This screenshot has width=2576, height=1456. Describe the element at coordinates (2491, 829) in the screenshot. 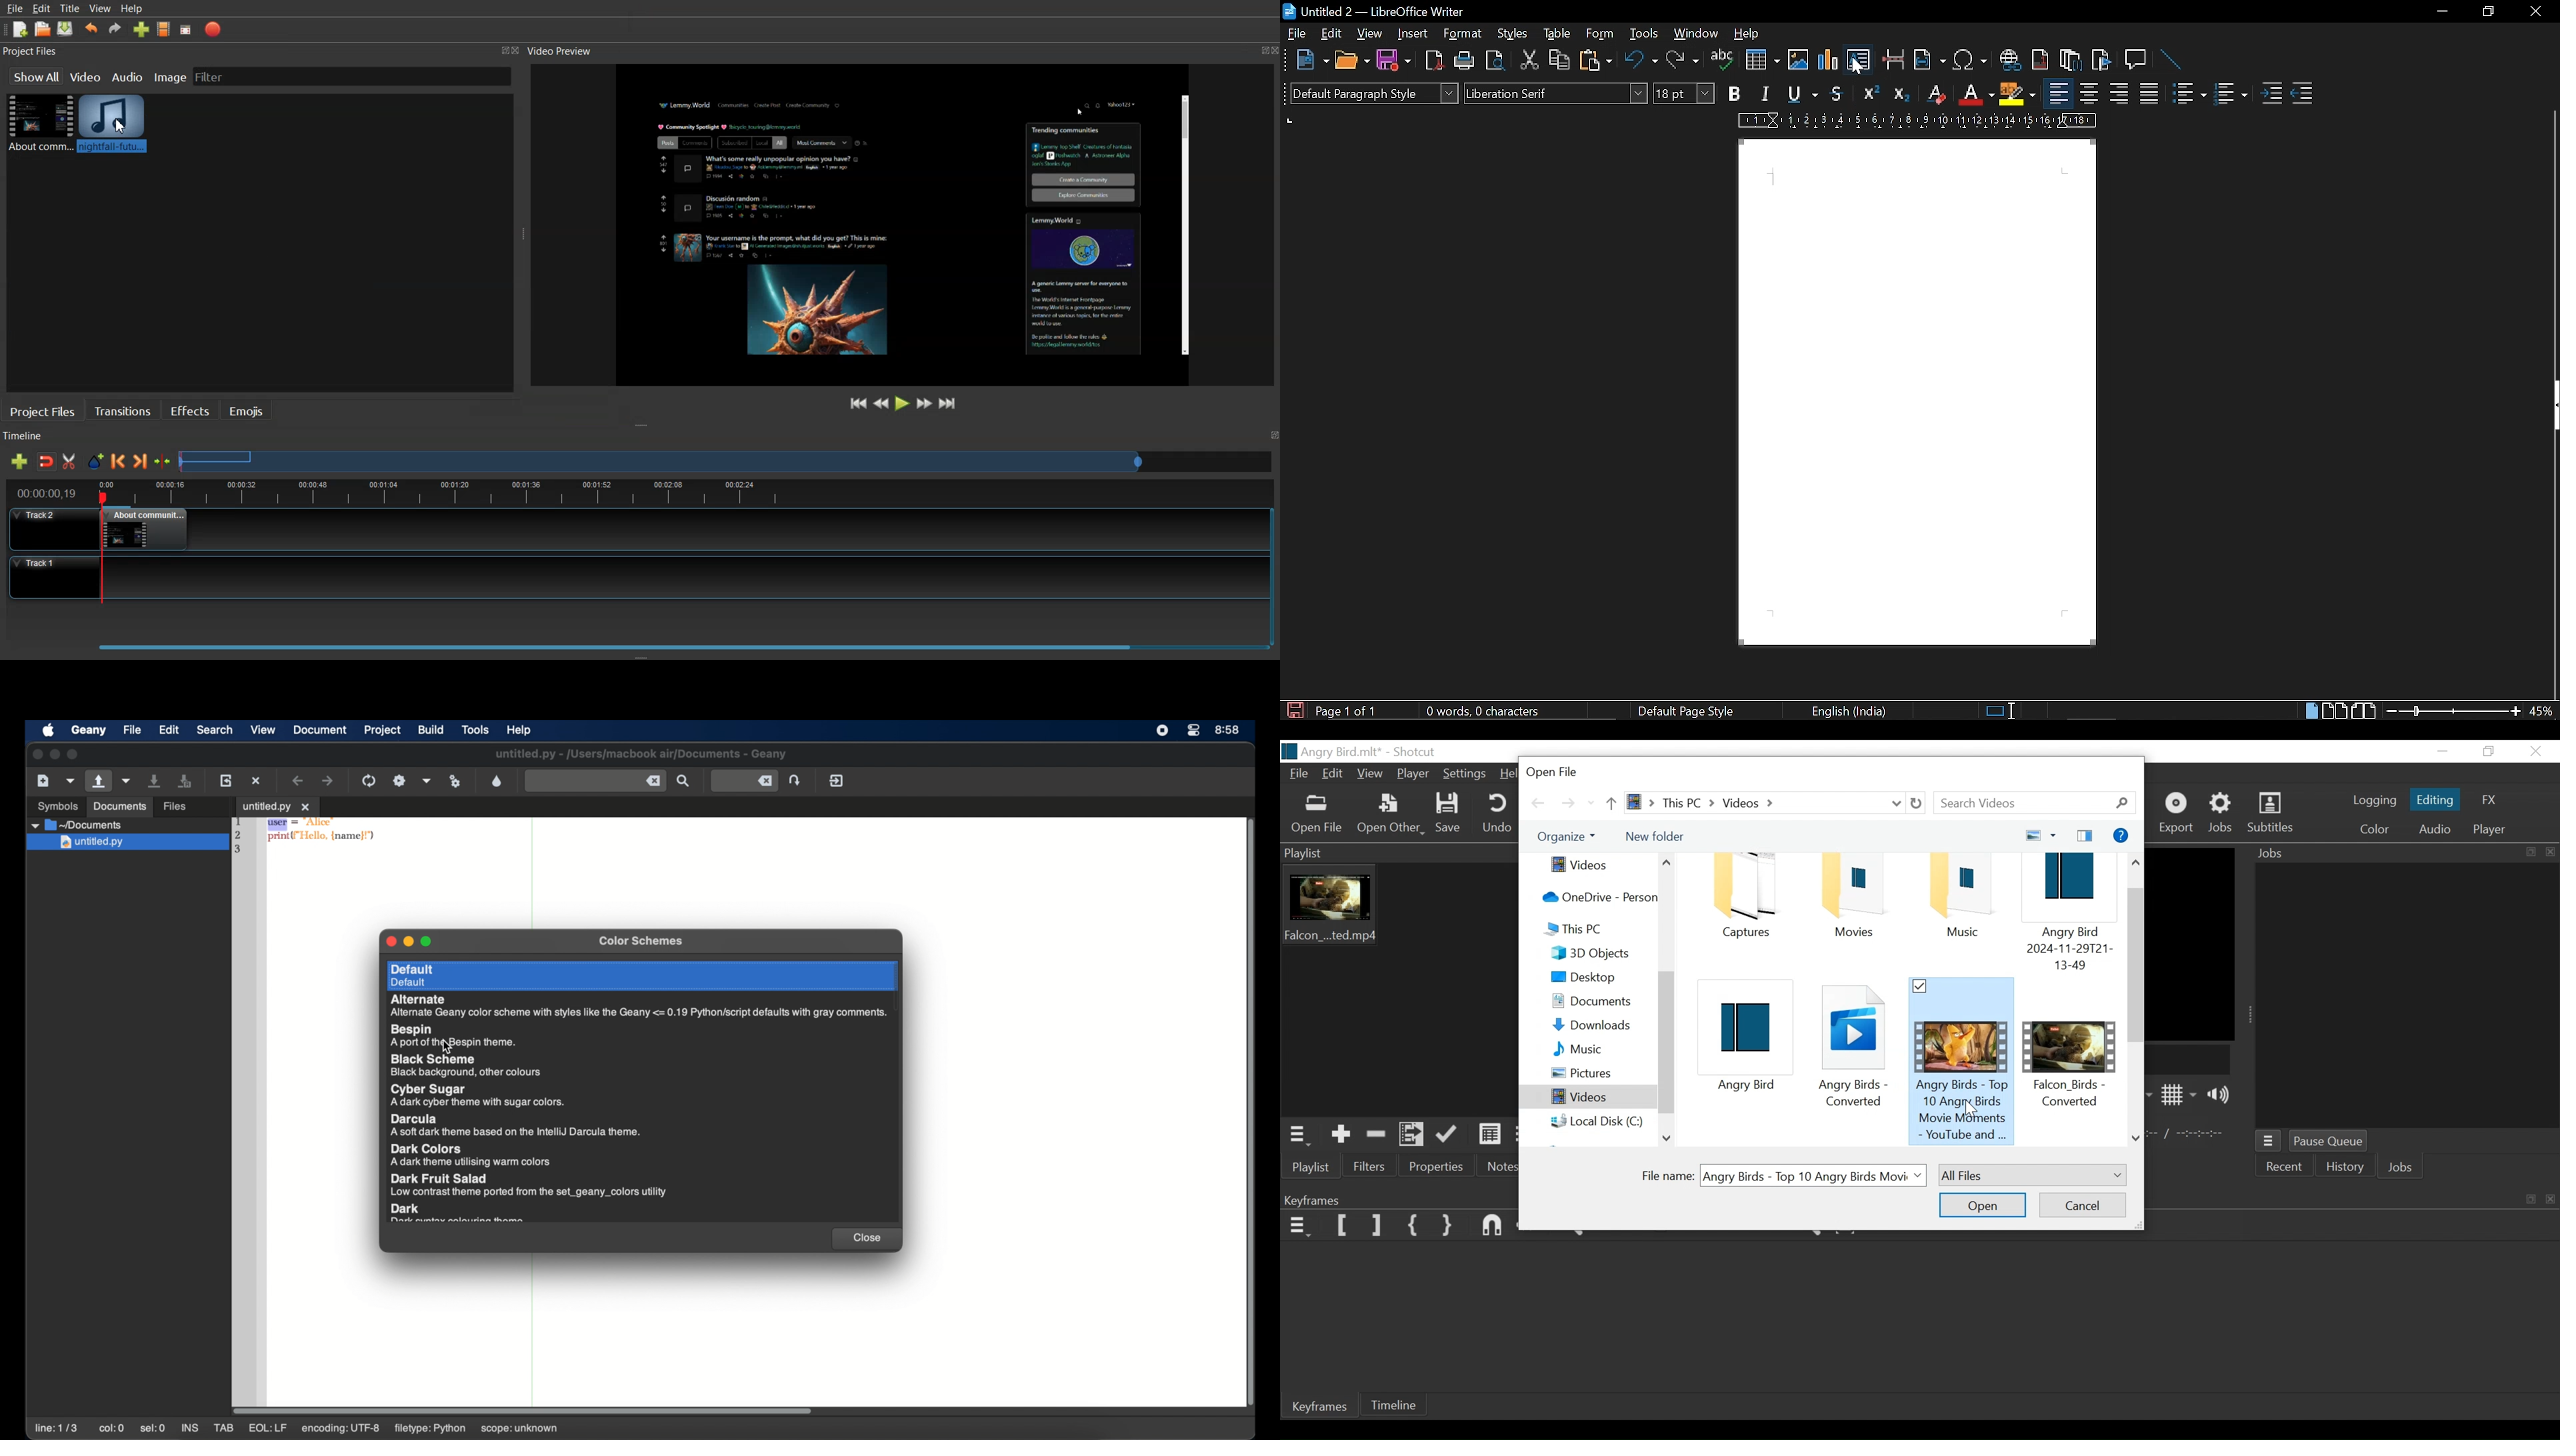

I see `Player` at that location.